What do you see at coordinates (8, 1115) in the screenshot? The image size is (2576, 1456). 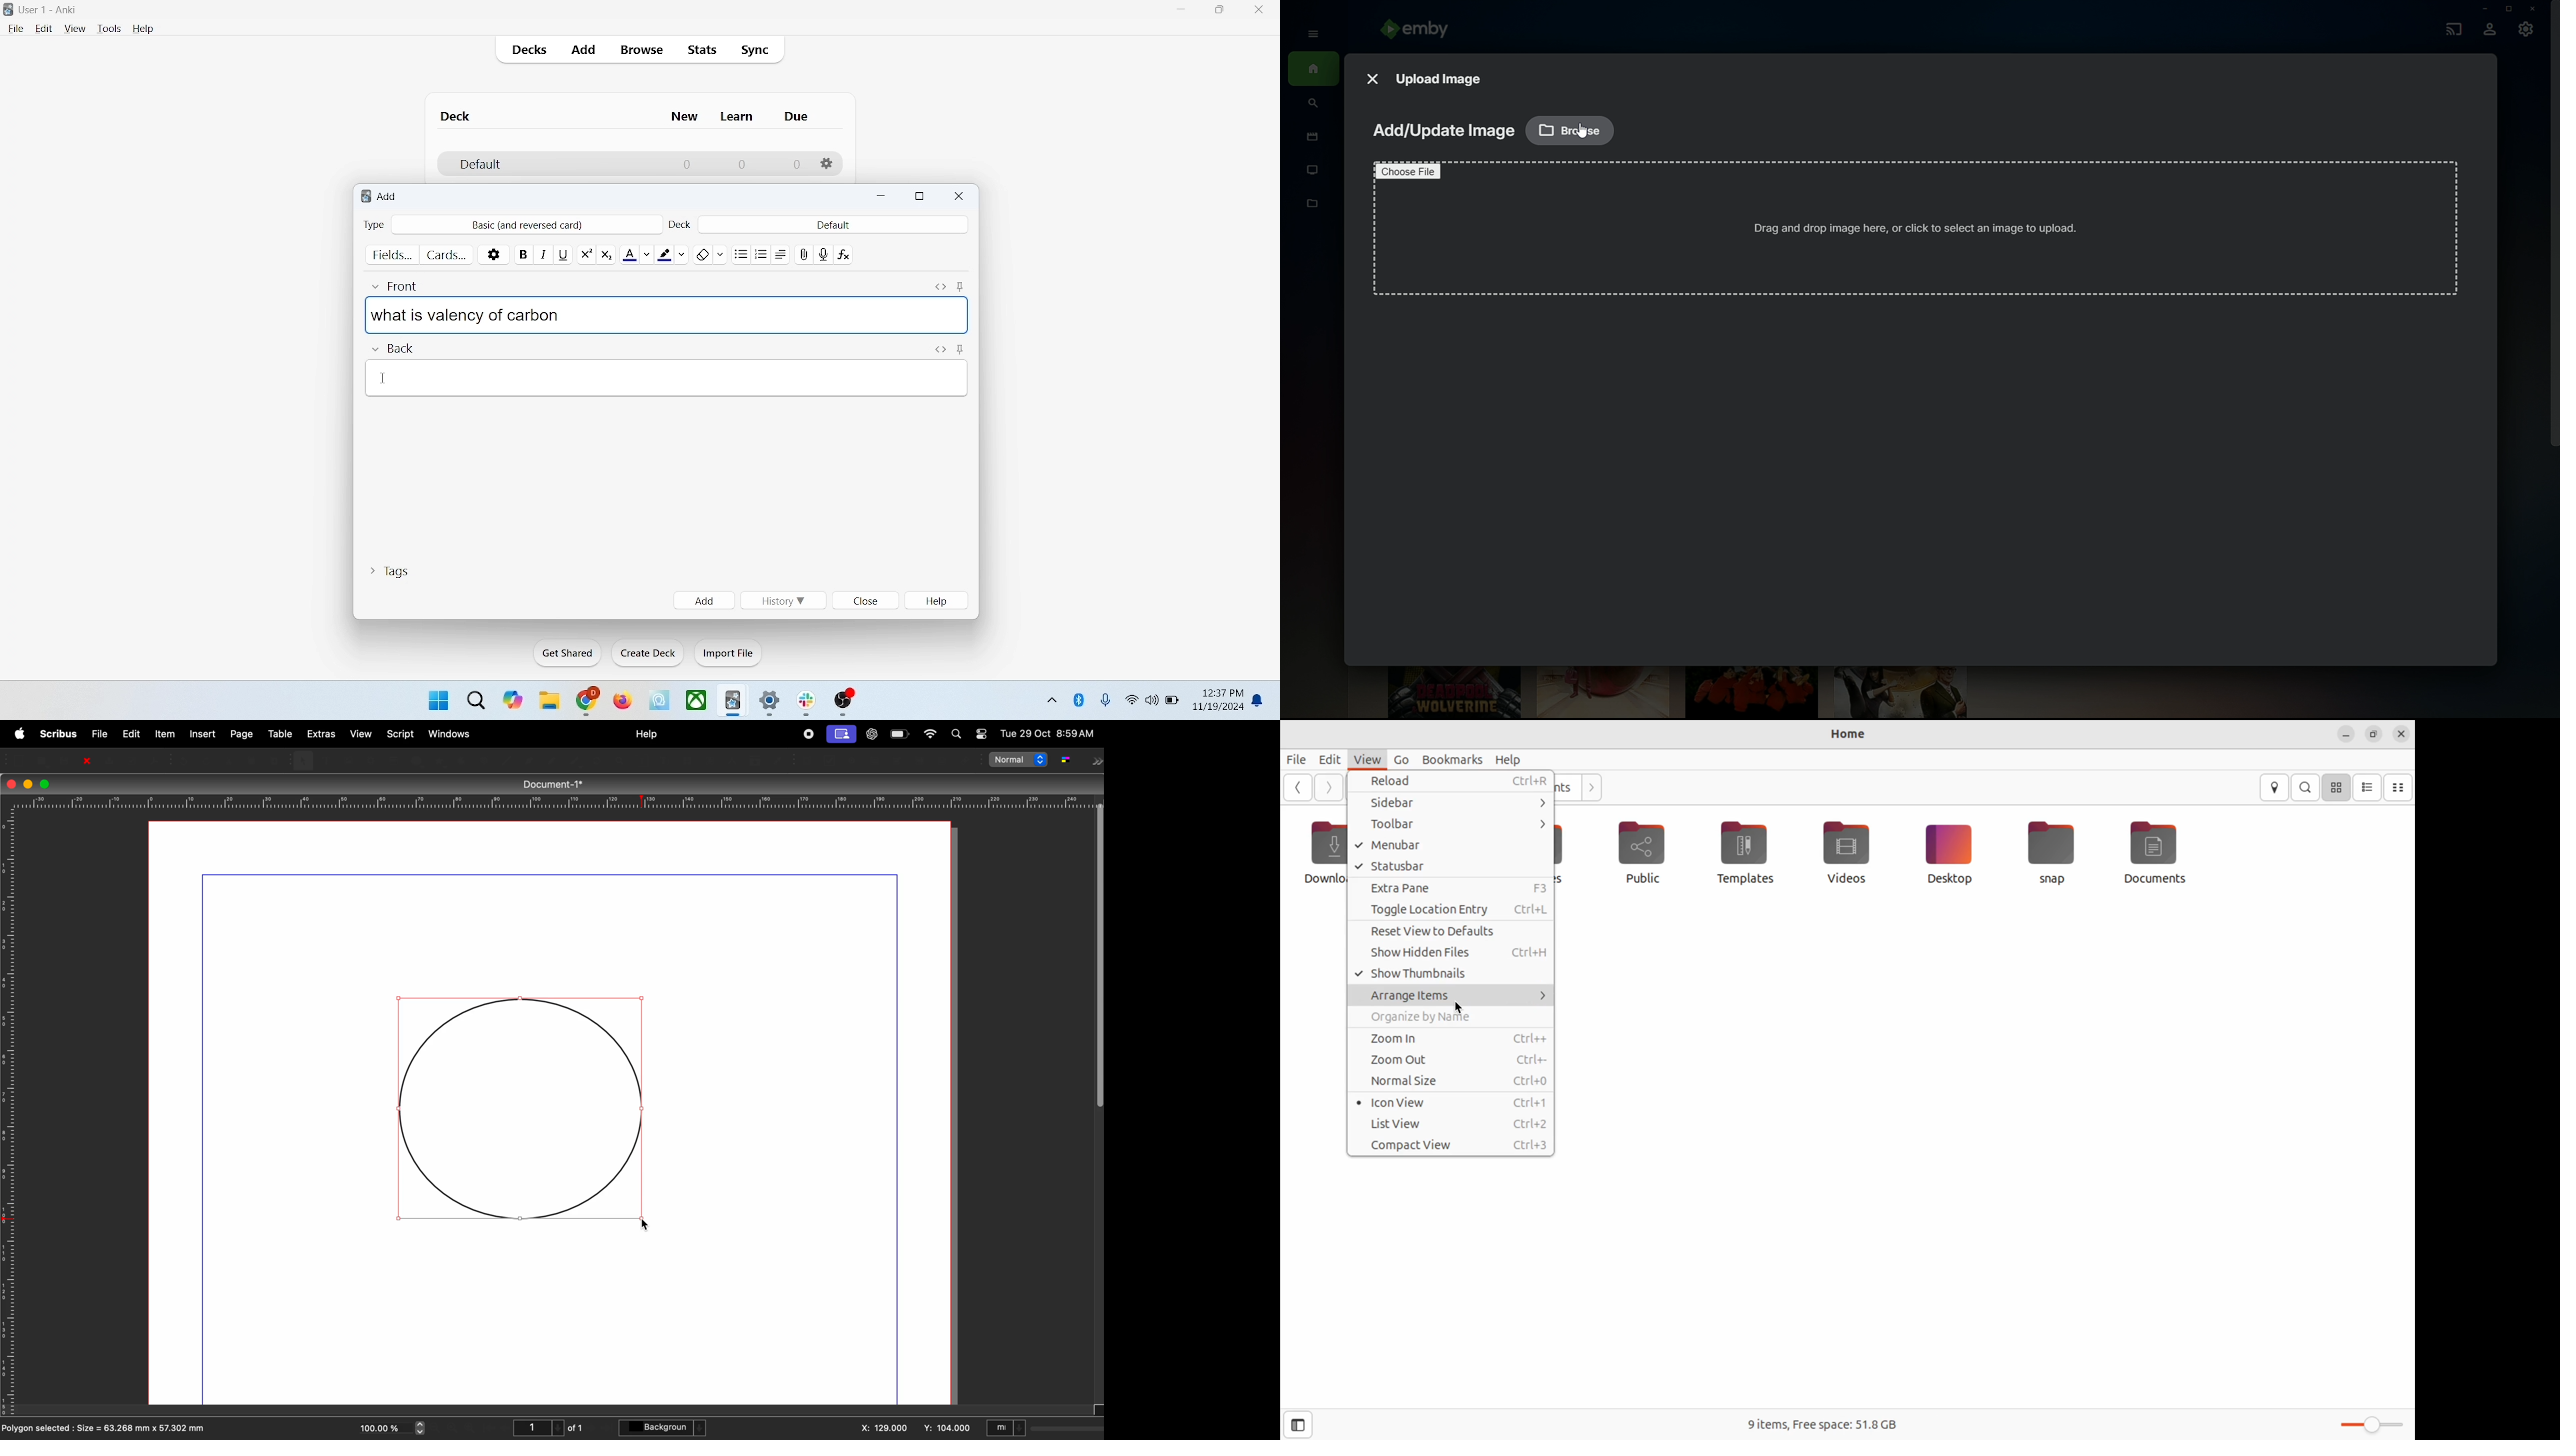 I see `vertical scale` at bounding box center [8, 1115].